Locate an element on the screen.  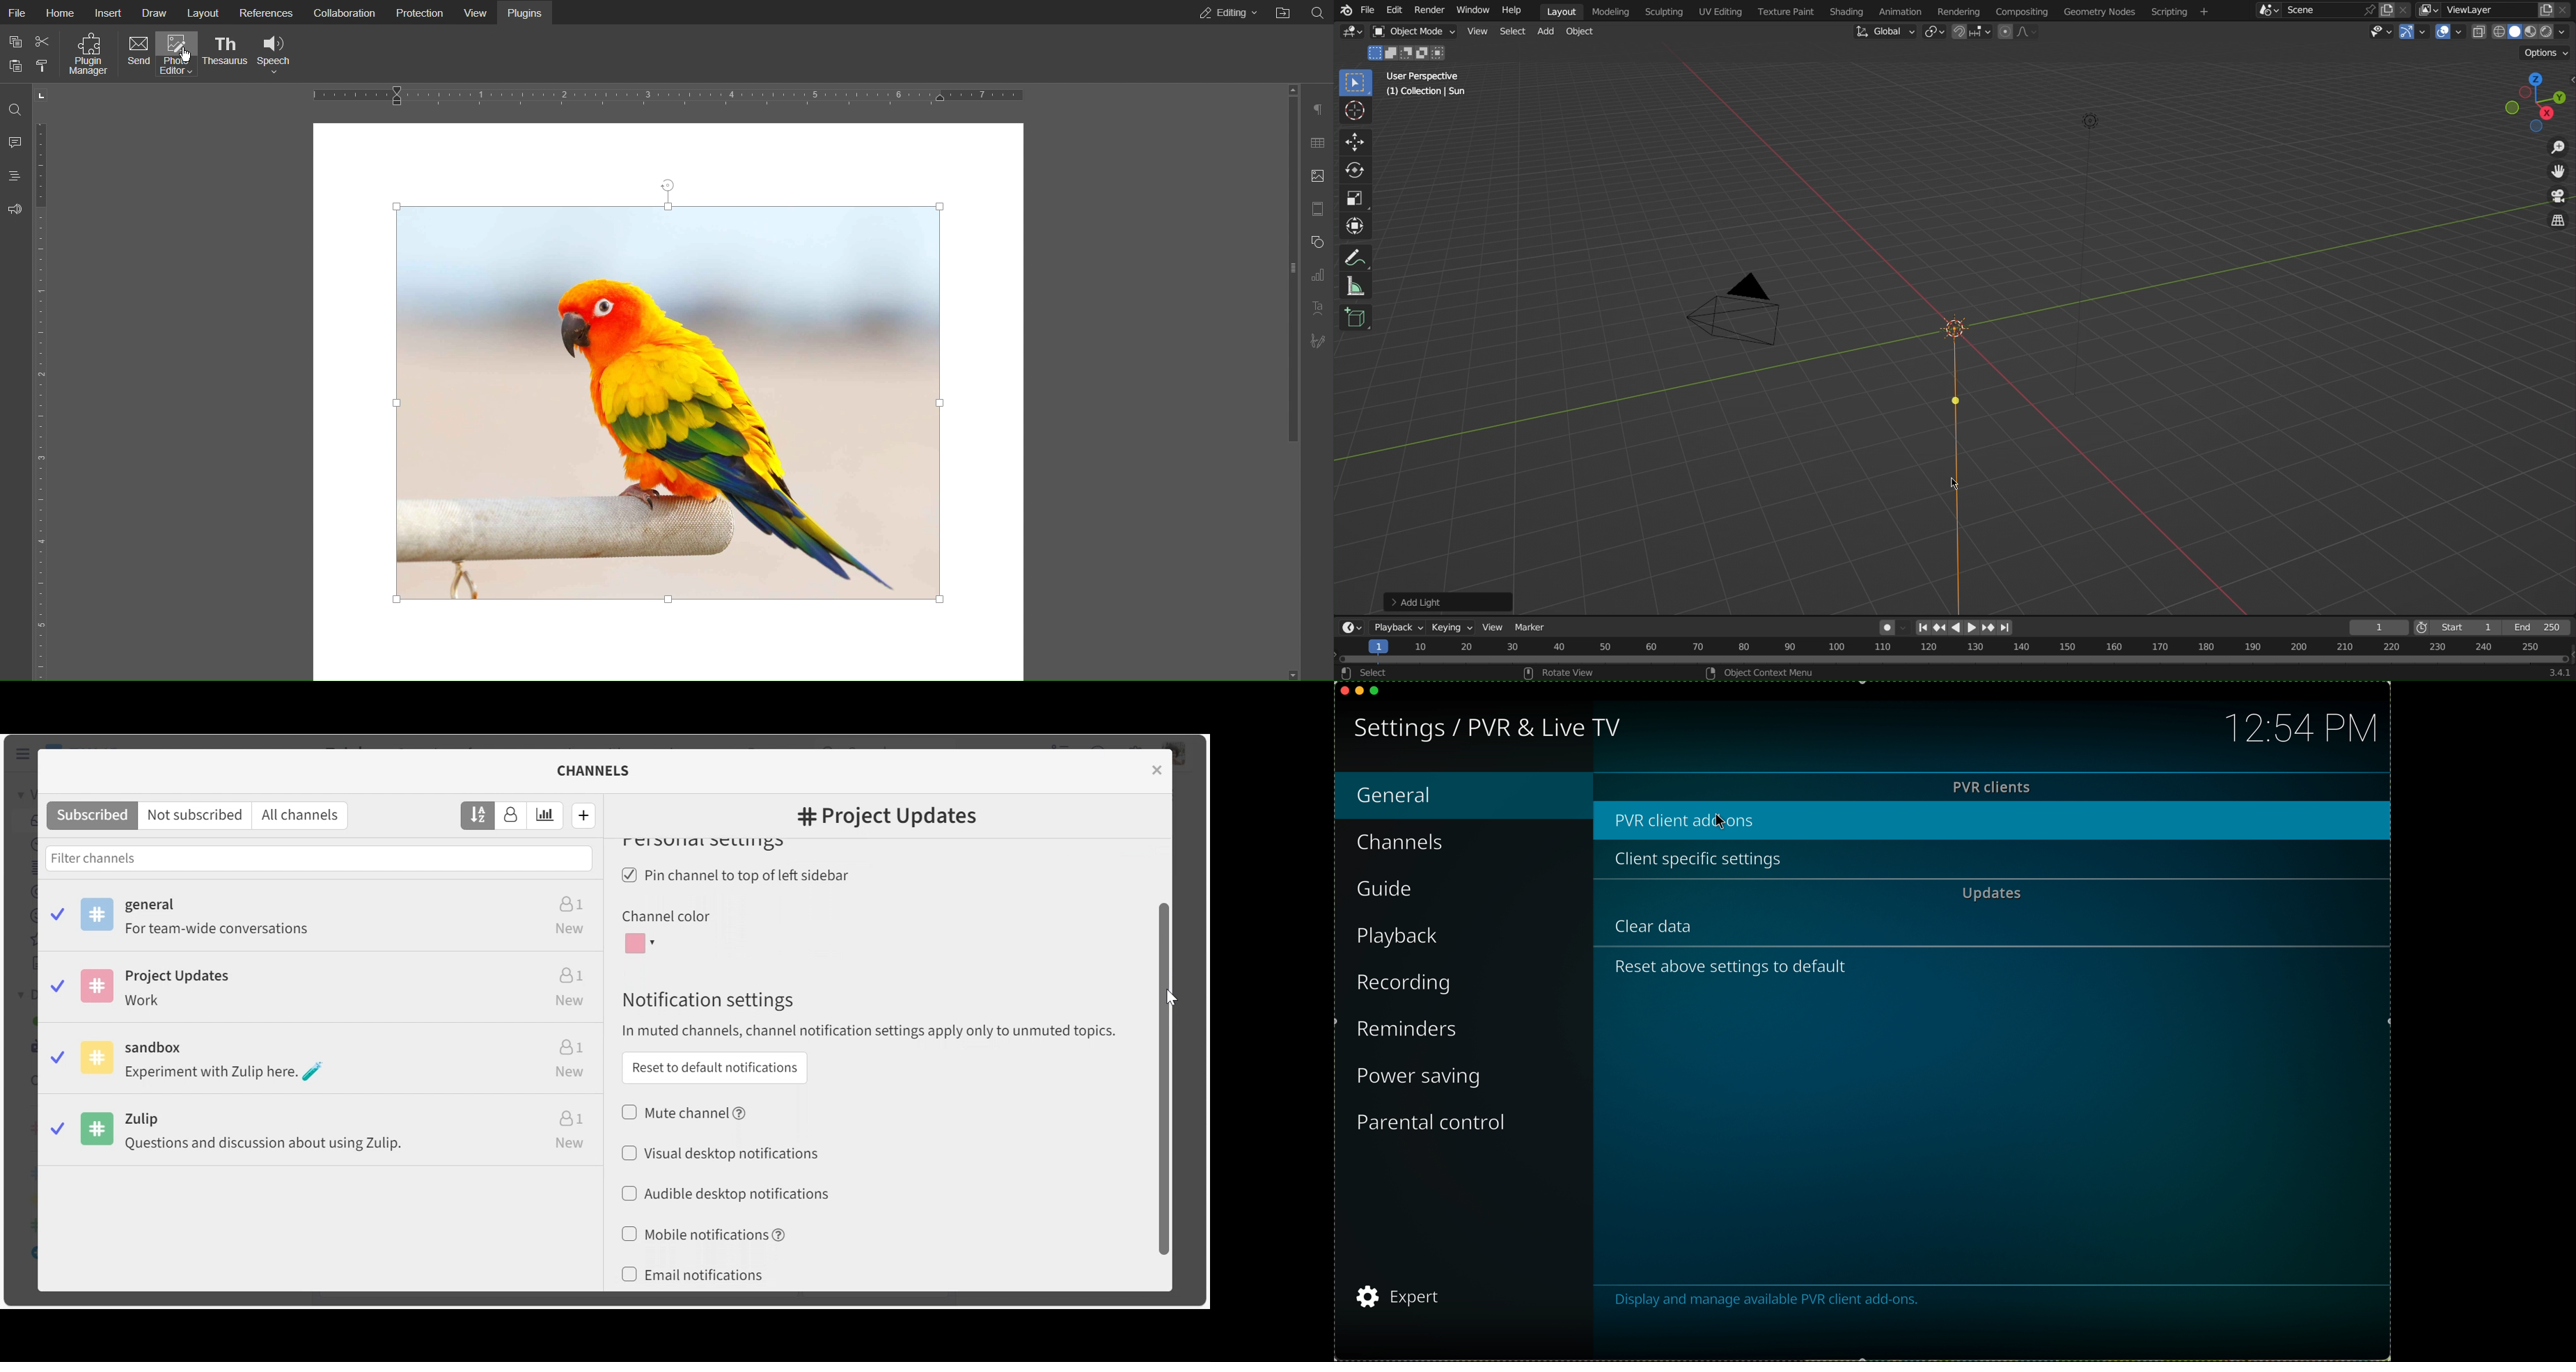
Thesaurus is located at coordinates (229, 54).